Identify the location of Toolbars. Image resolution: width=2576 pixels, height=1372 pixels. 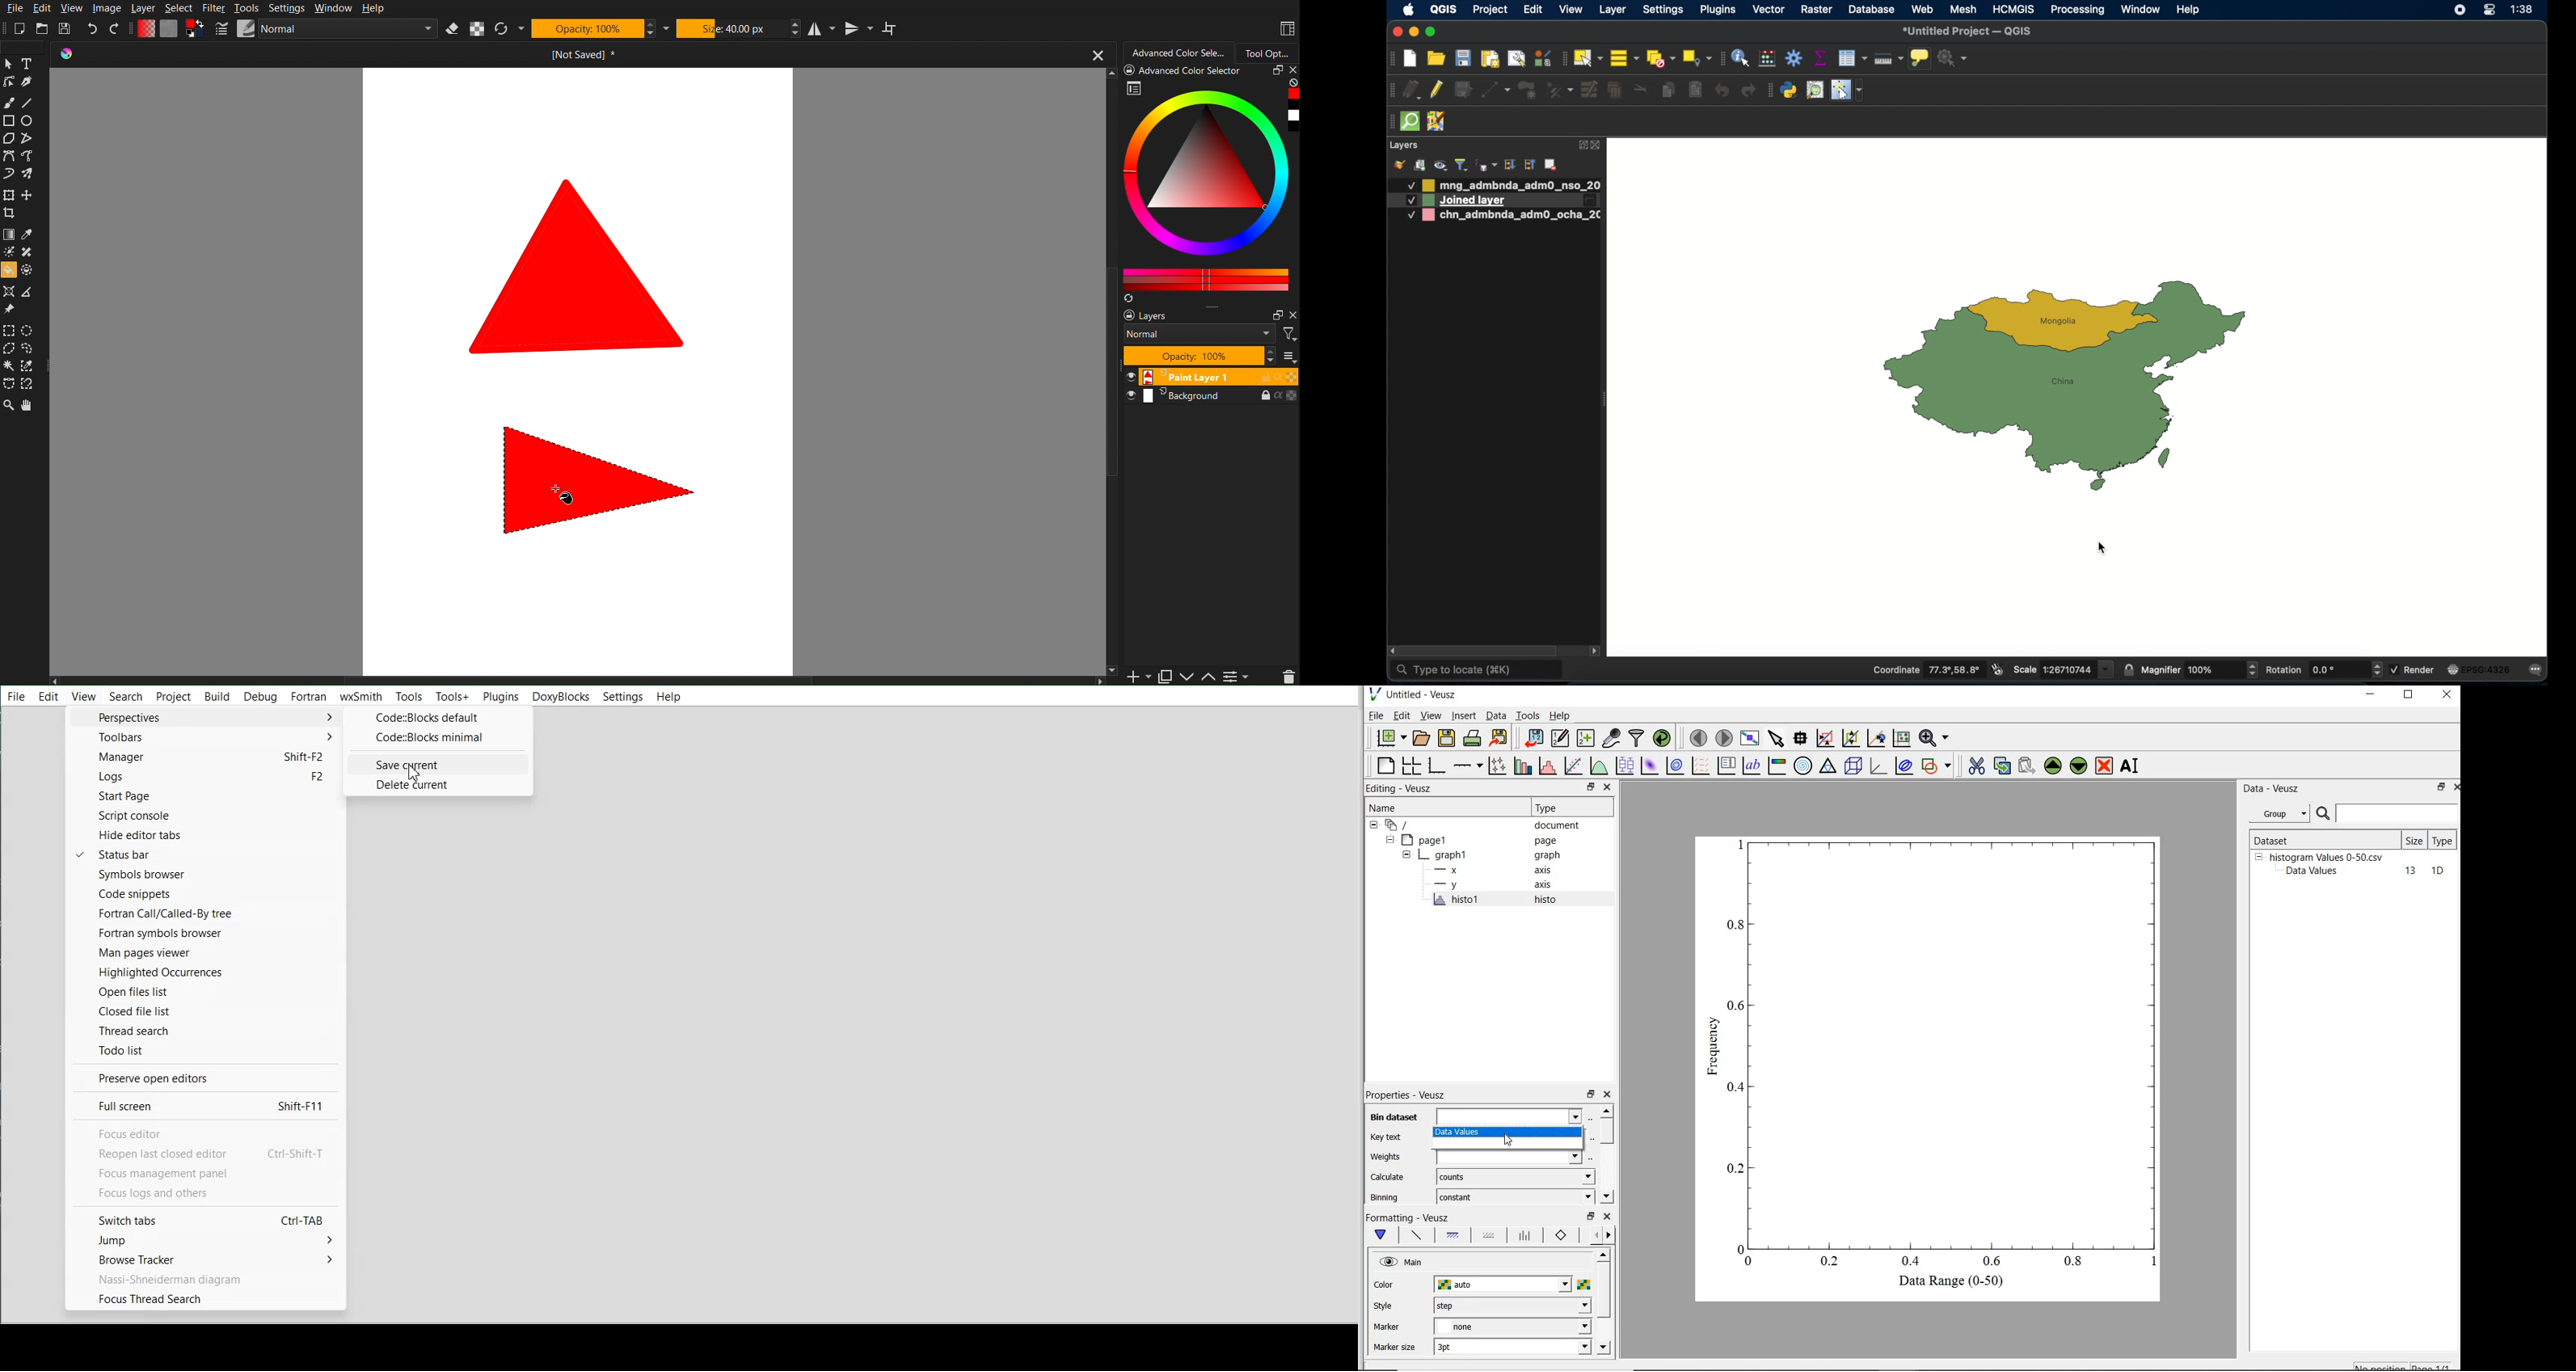
(206, 738).